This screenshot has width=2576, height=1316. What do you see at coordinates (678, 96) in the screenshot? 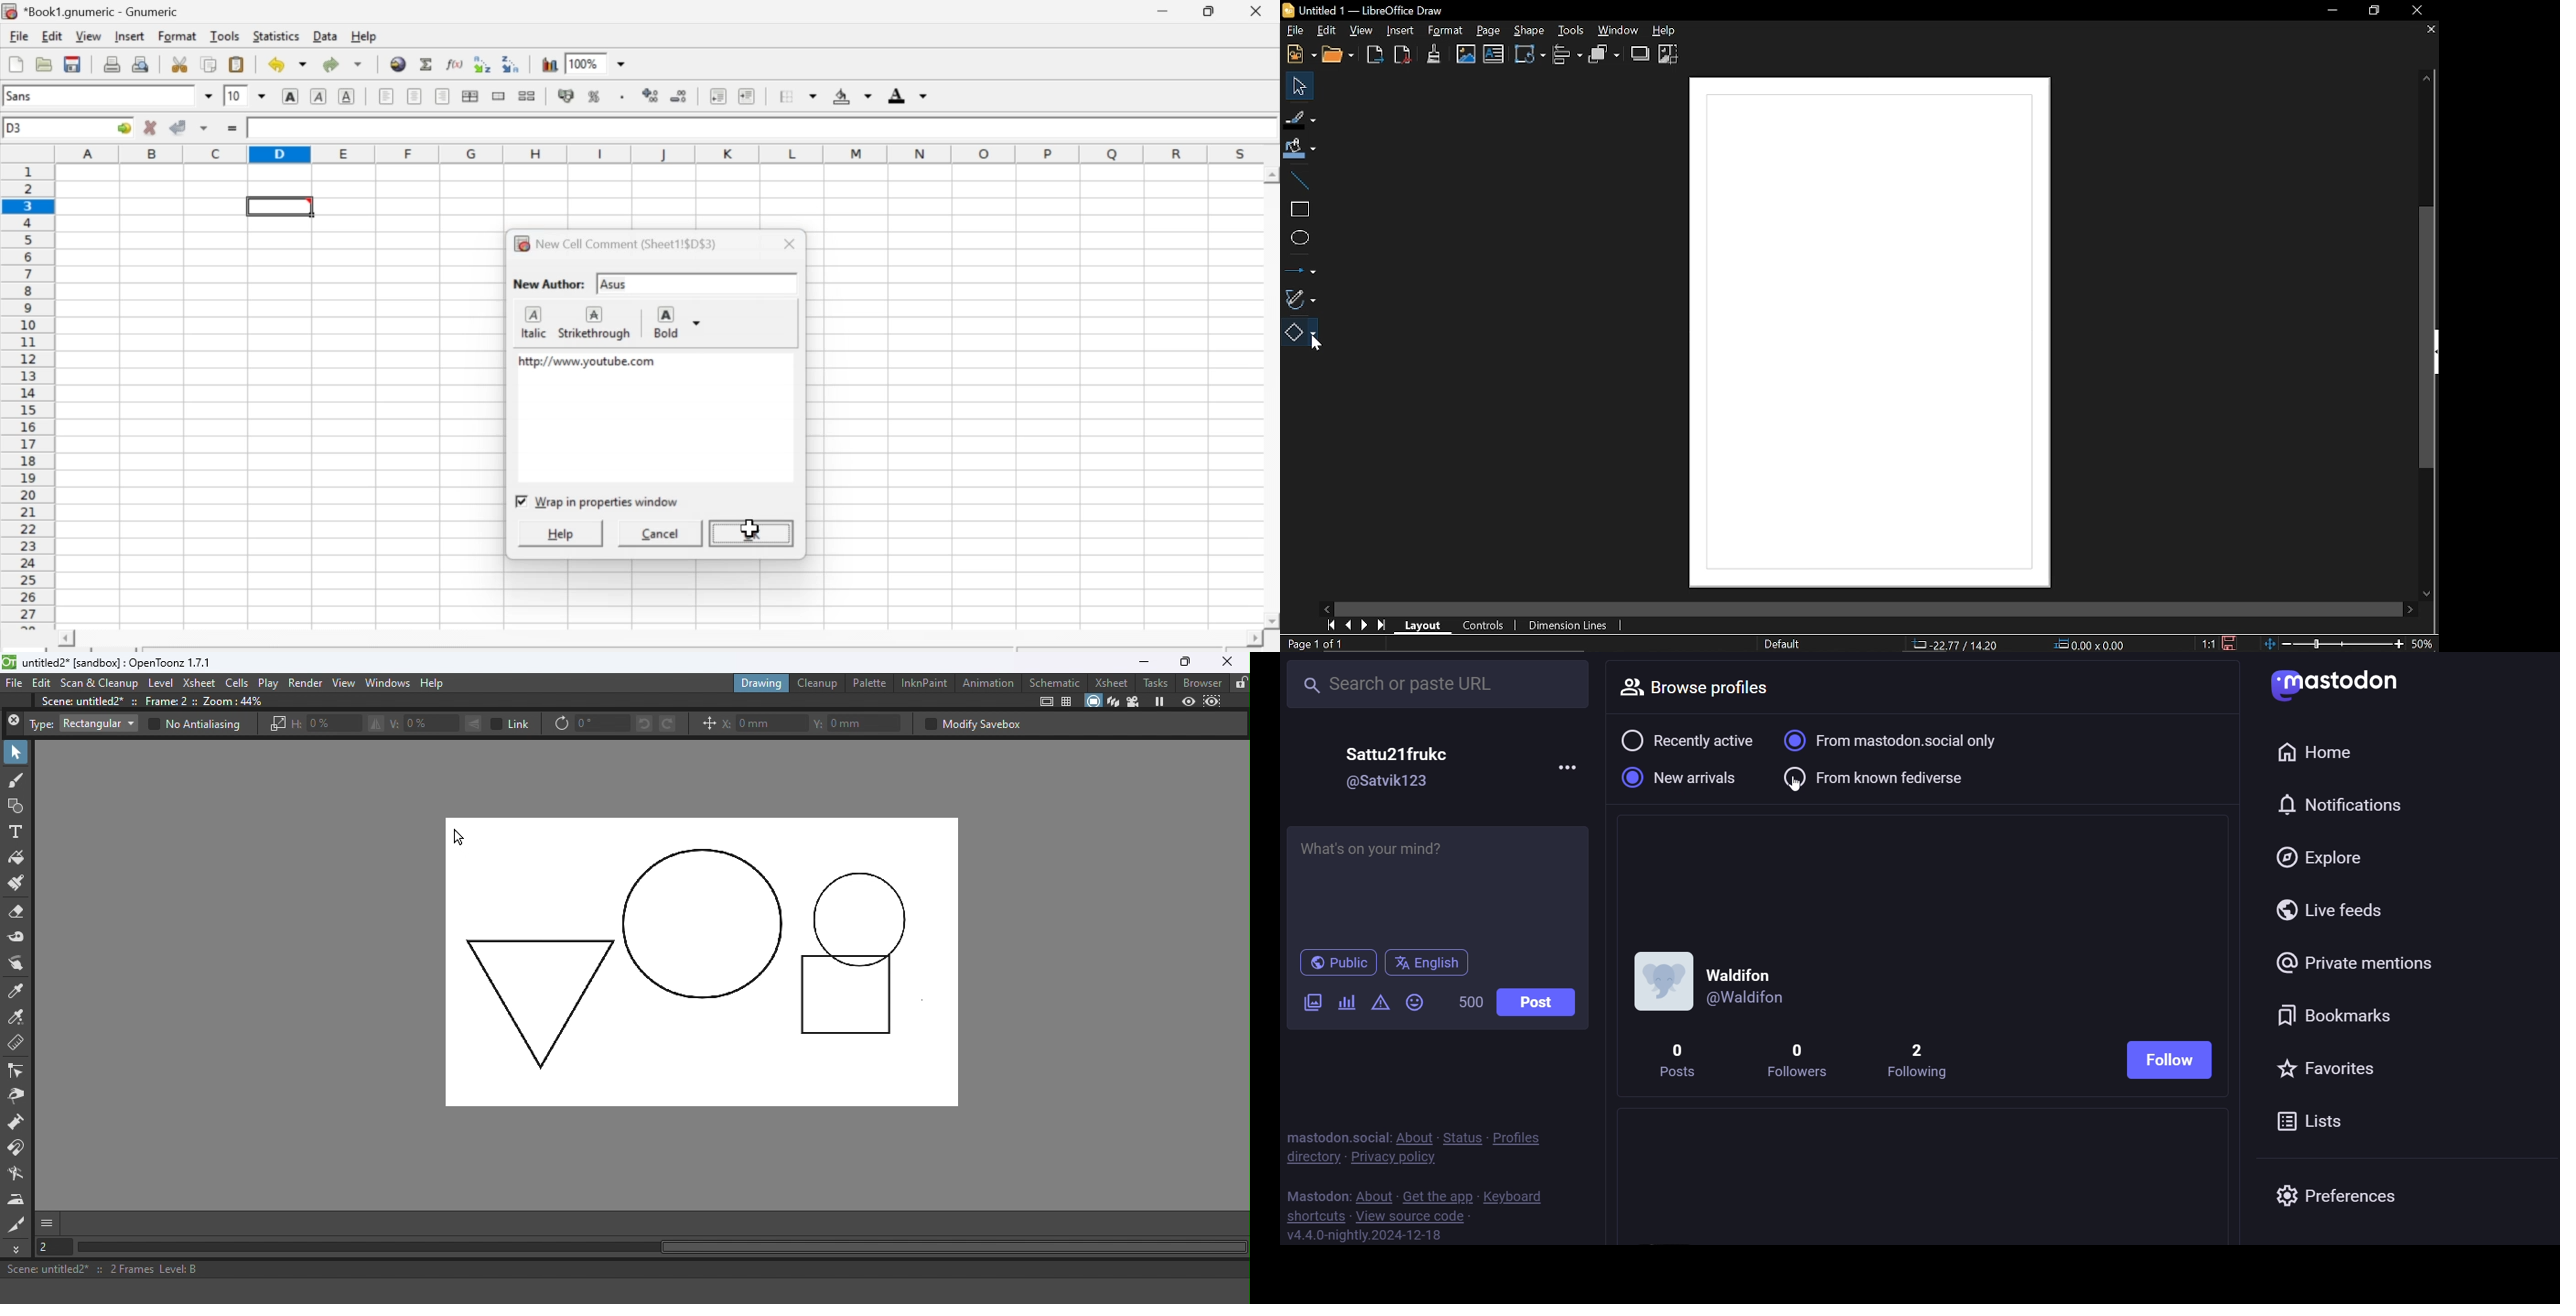
I see `Decrease number of decimals` at bounding box center [678, 96].